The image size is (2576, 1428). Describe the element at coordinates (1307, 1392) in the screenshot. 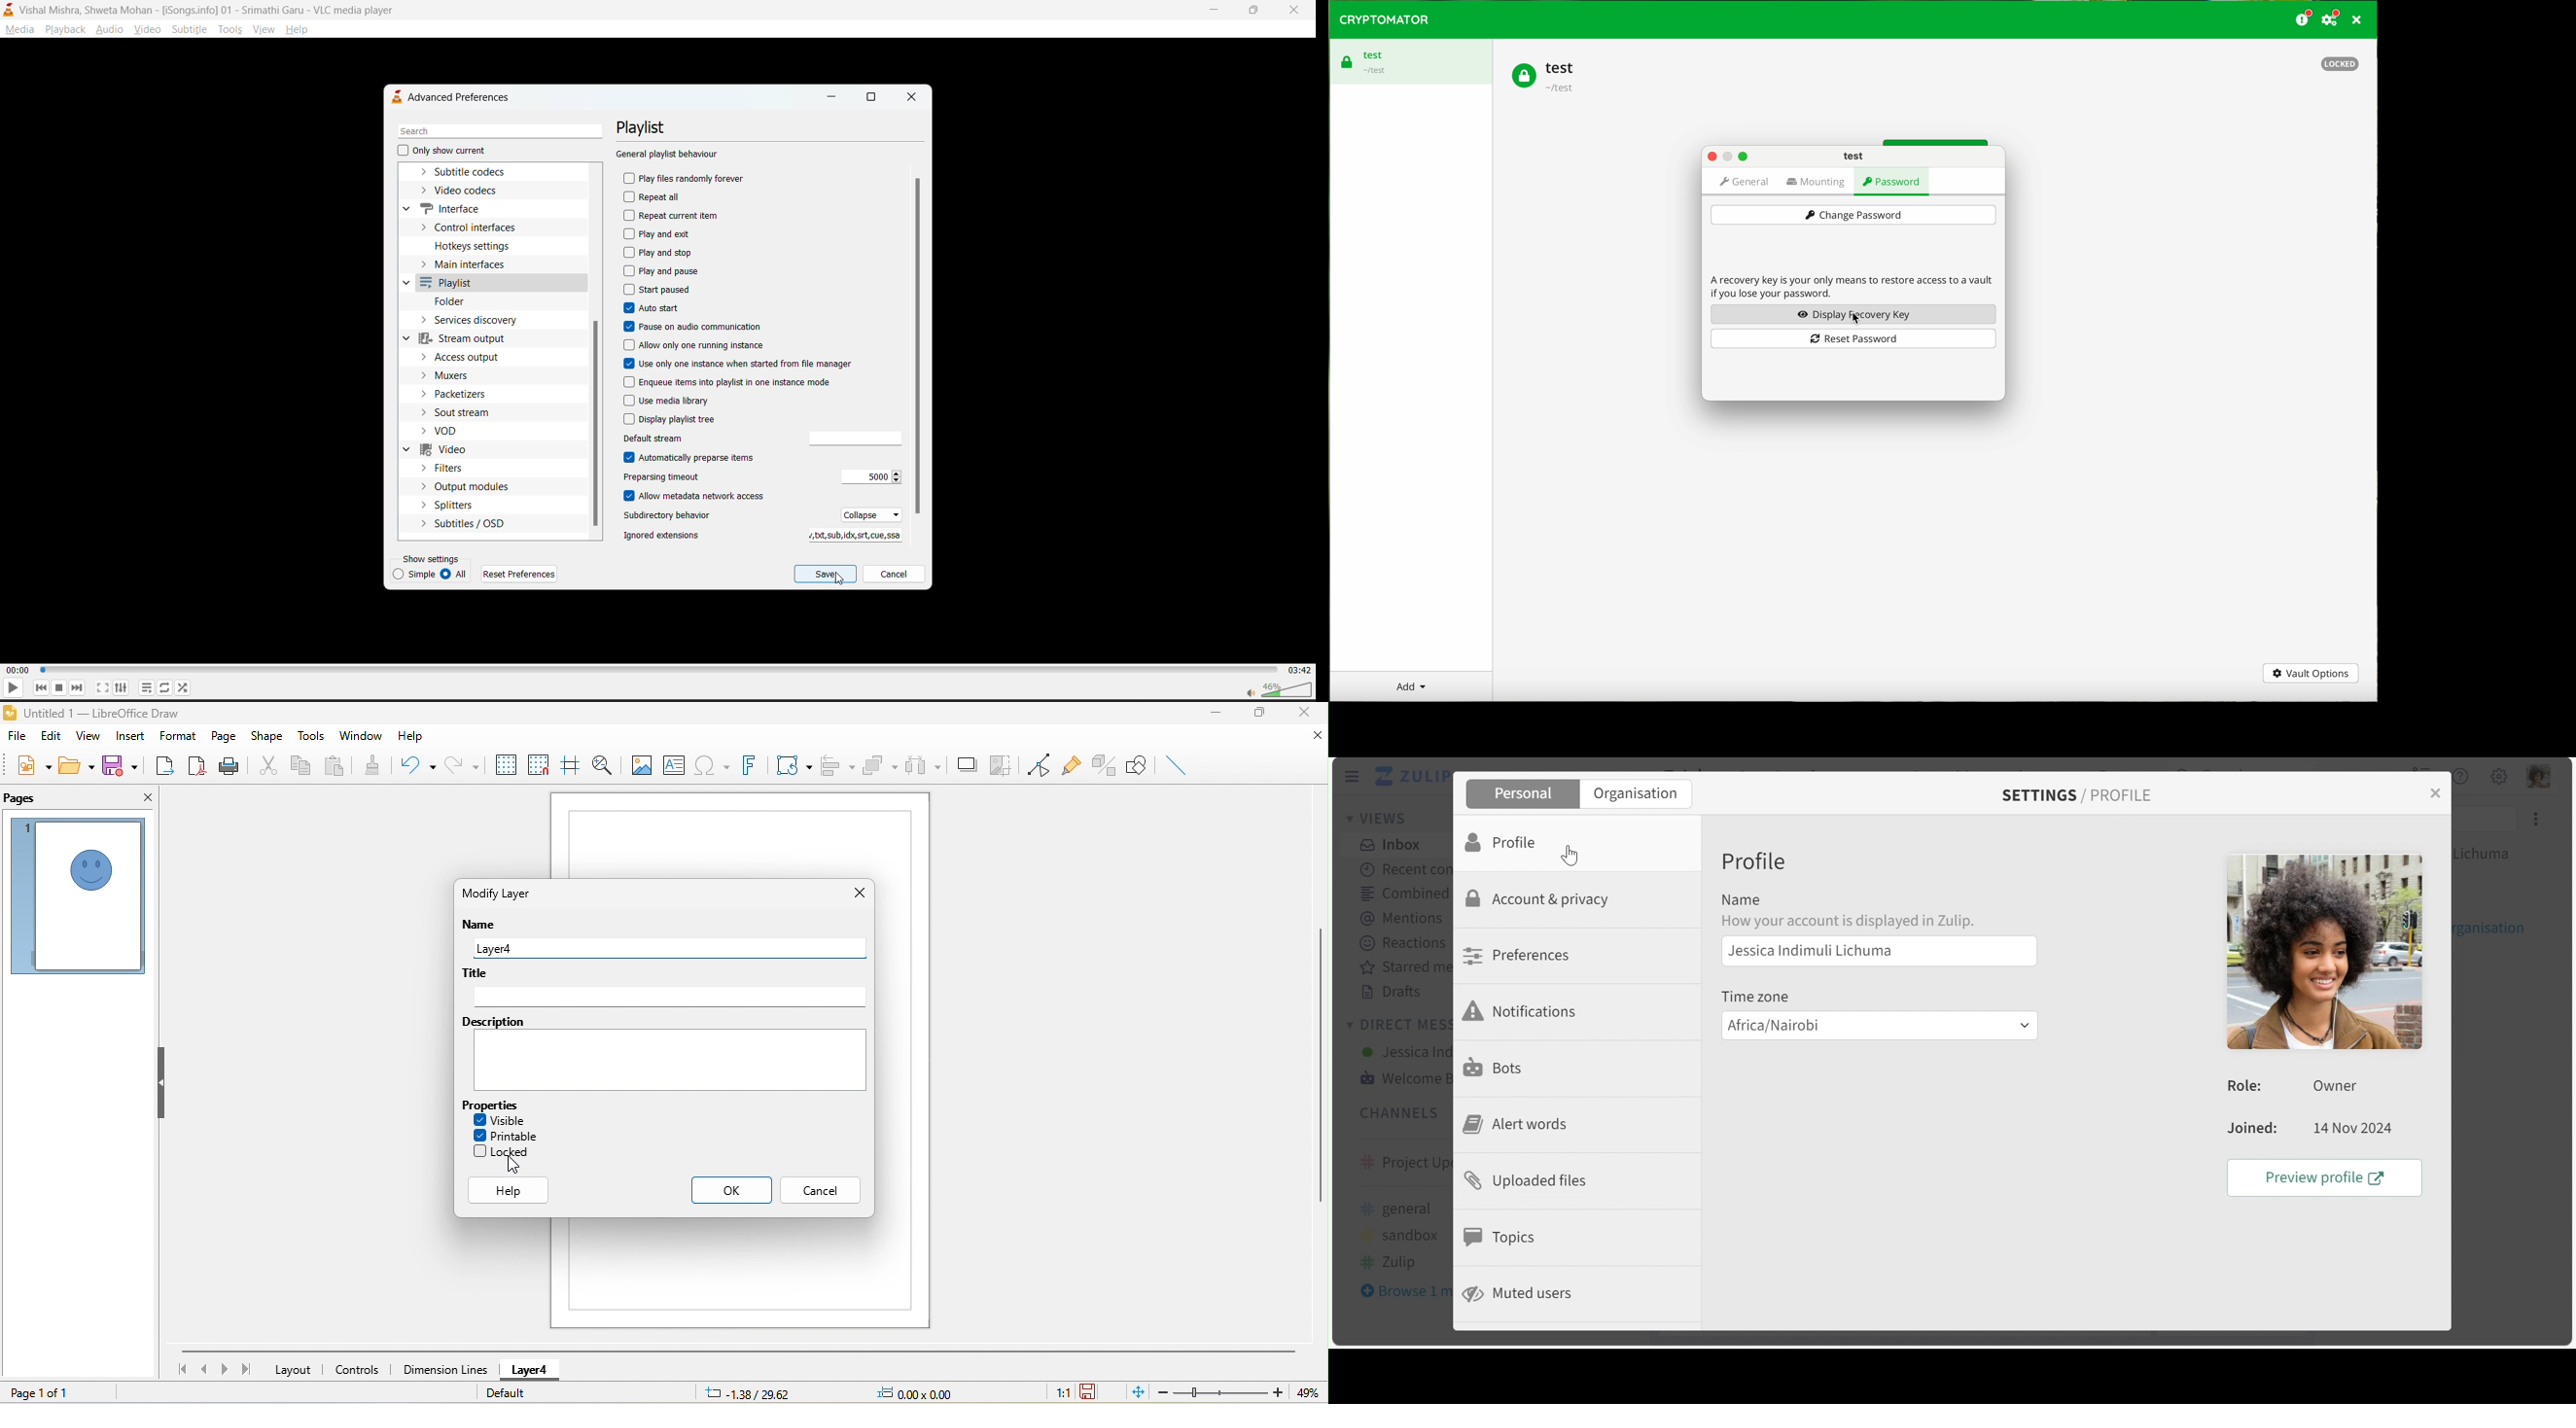

I see `49%` at that location.